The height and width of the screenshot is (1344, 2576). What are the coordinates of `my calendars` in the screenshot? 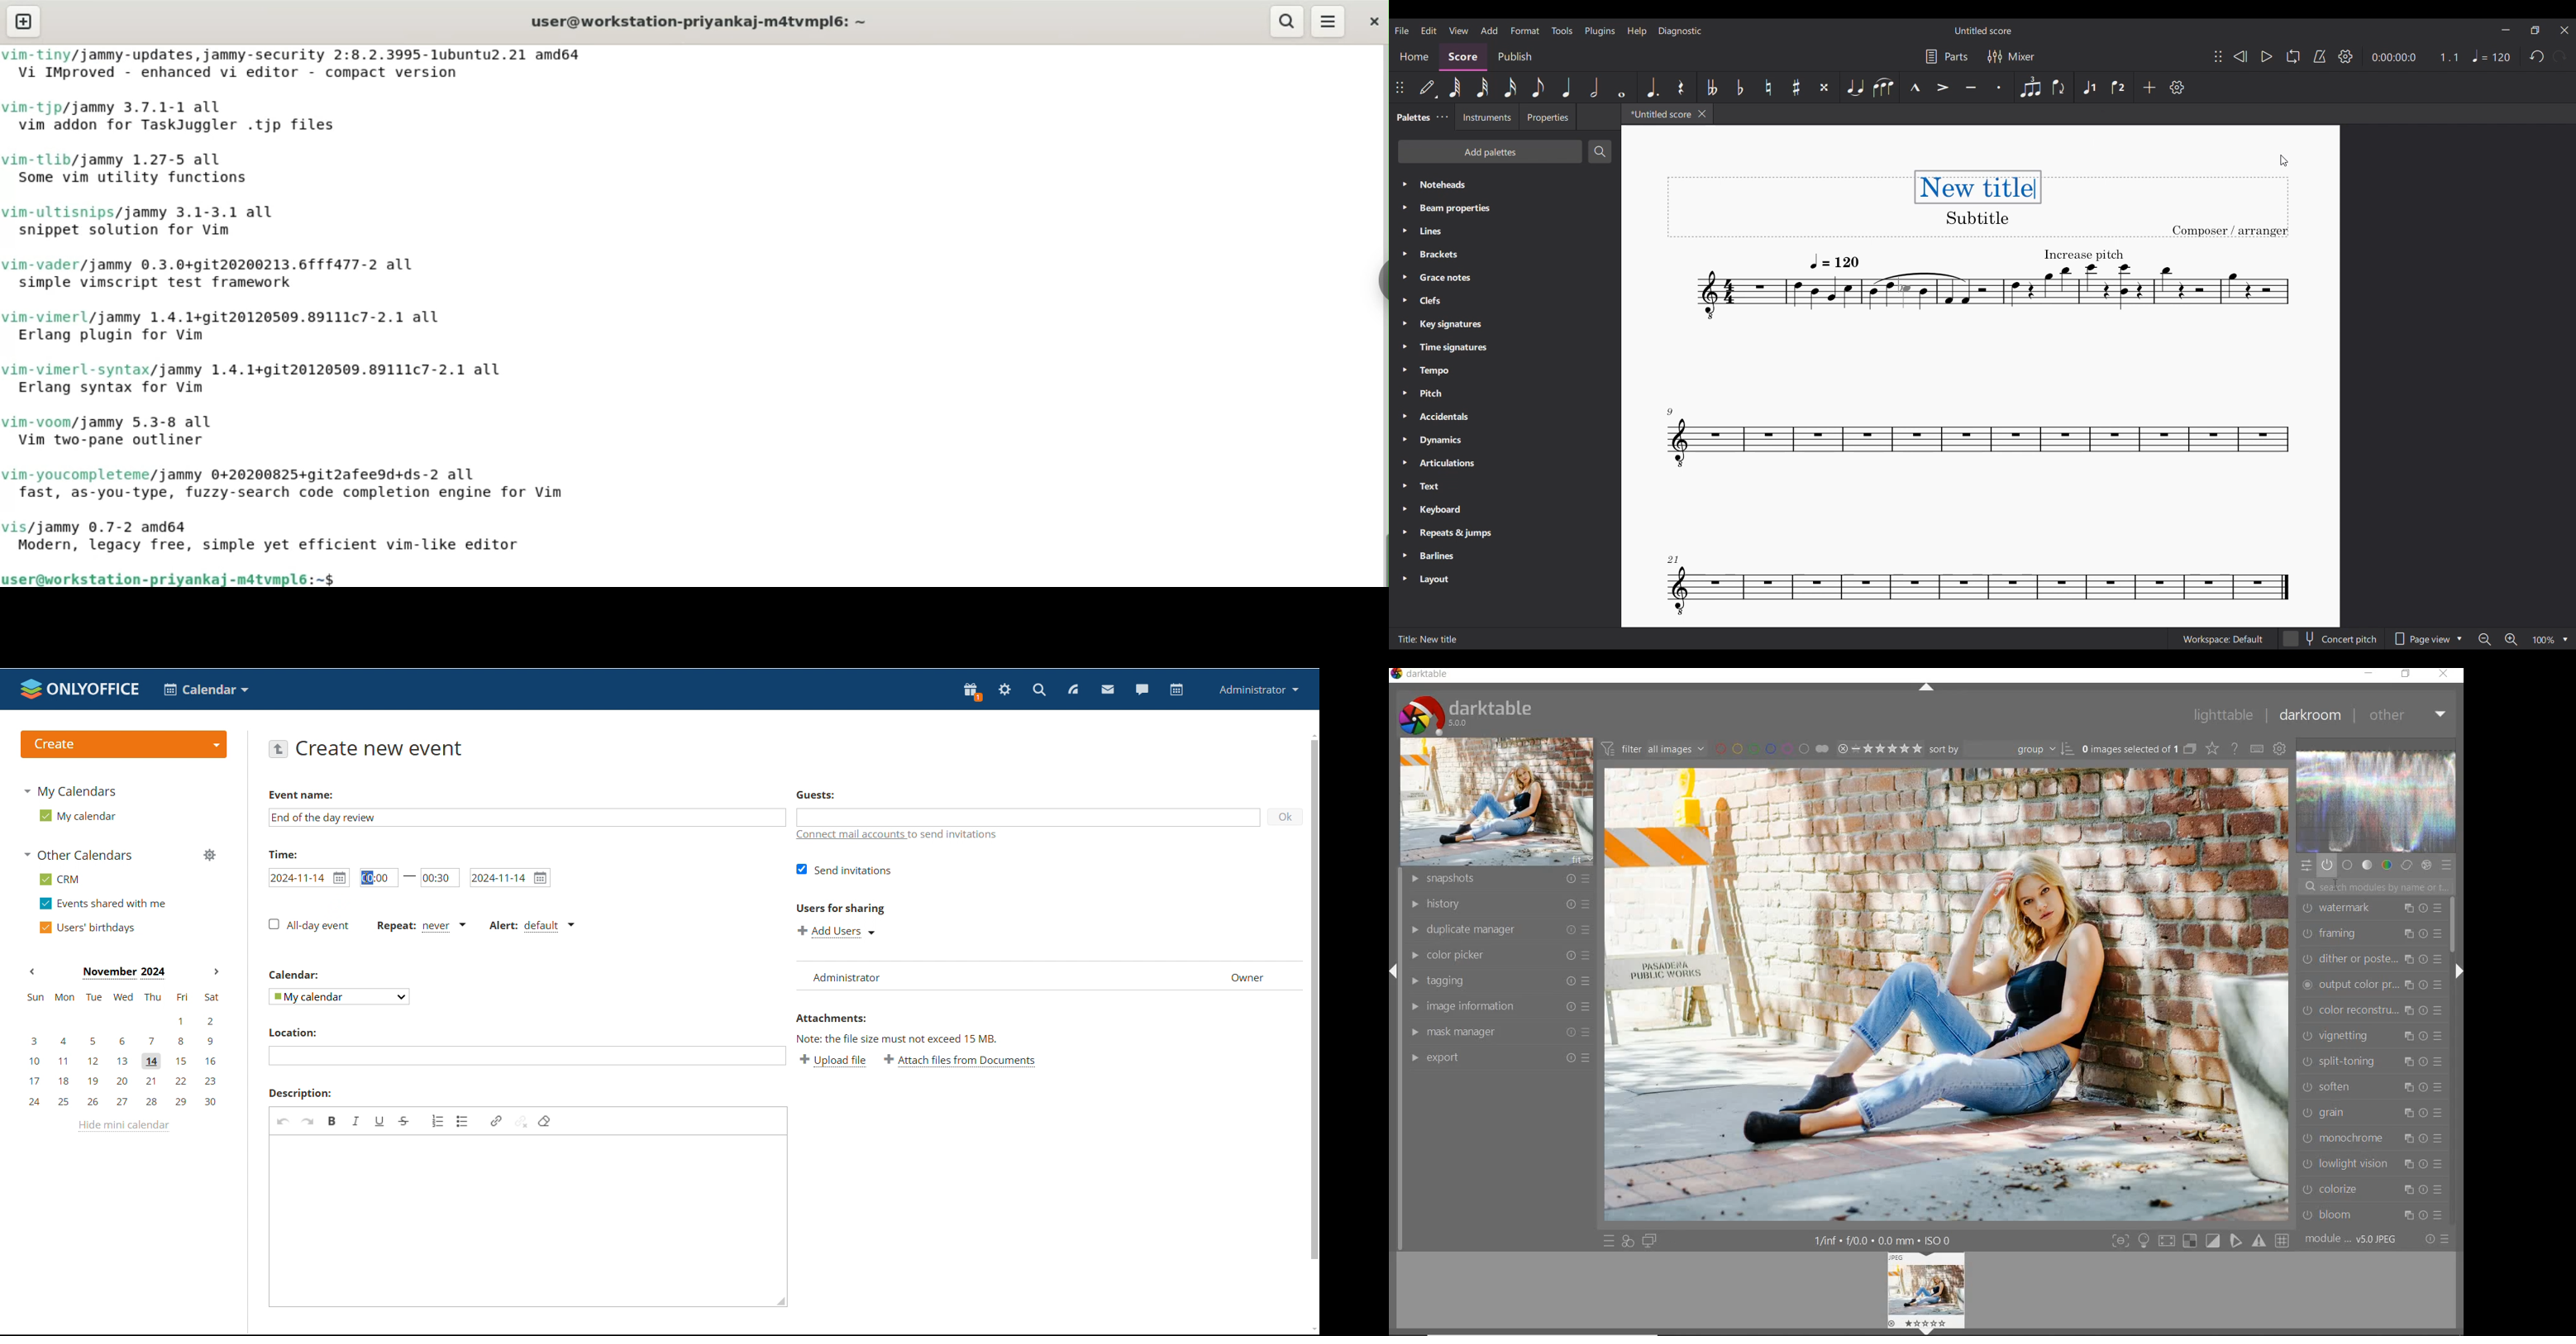 It's located at (69, 790).